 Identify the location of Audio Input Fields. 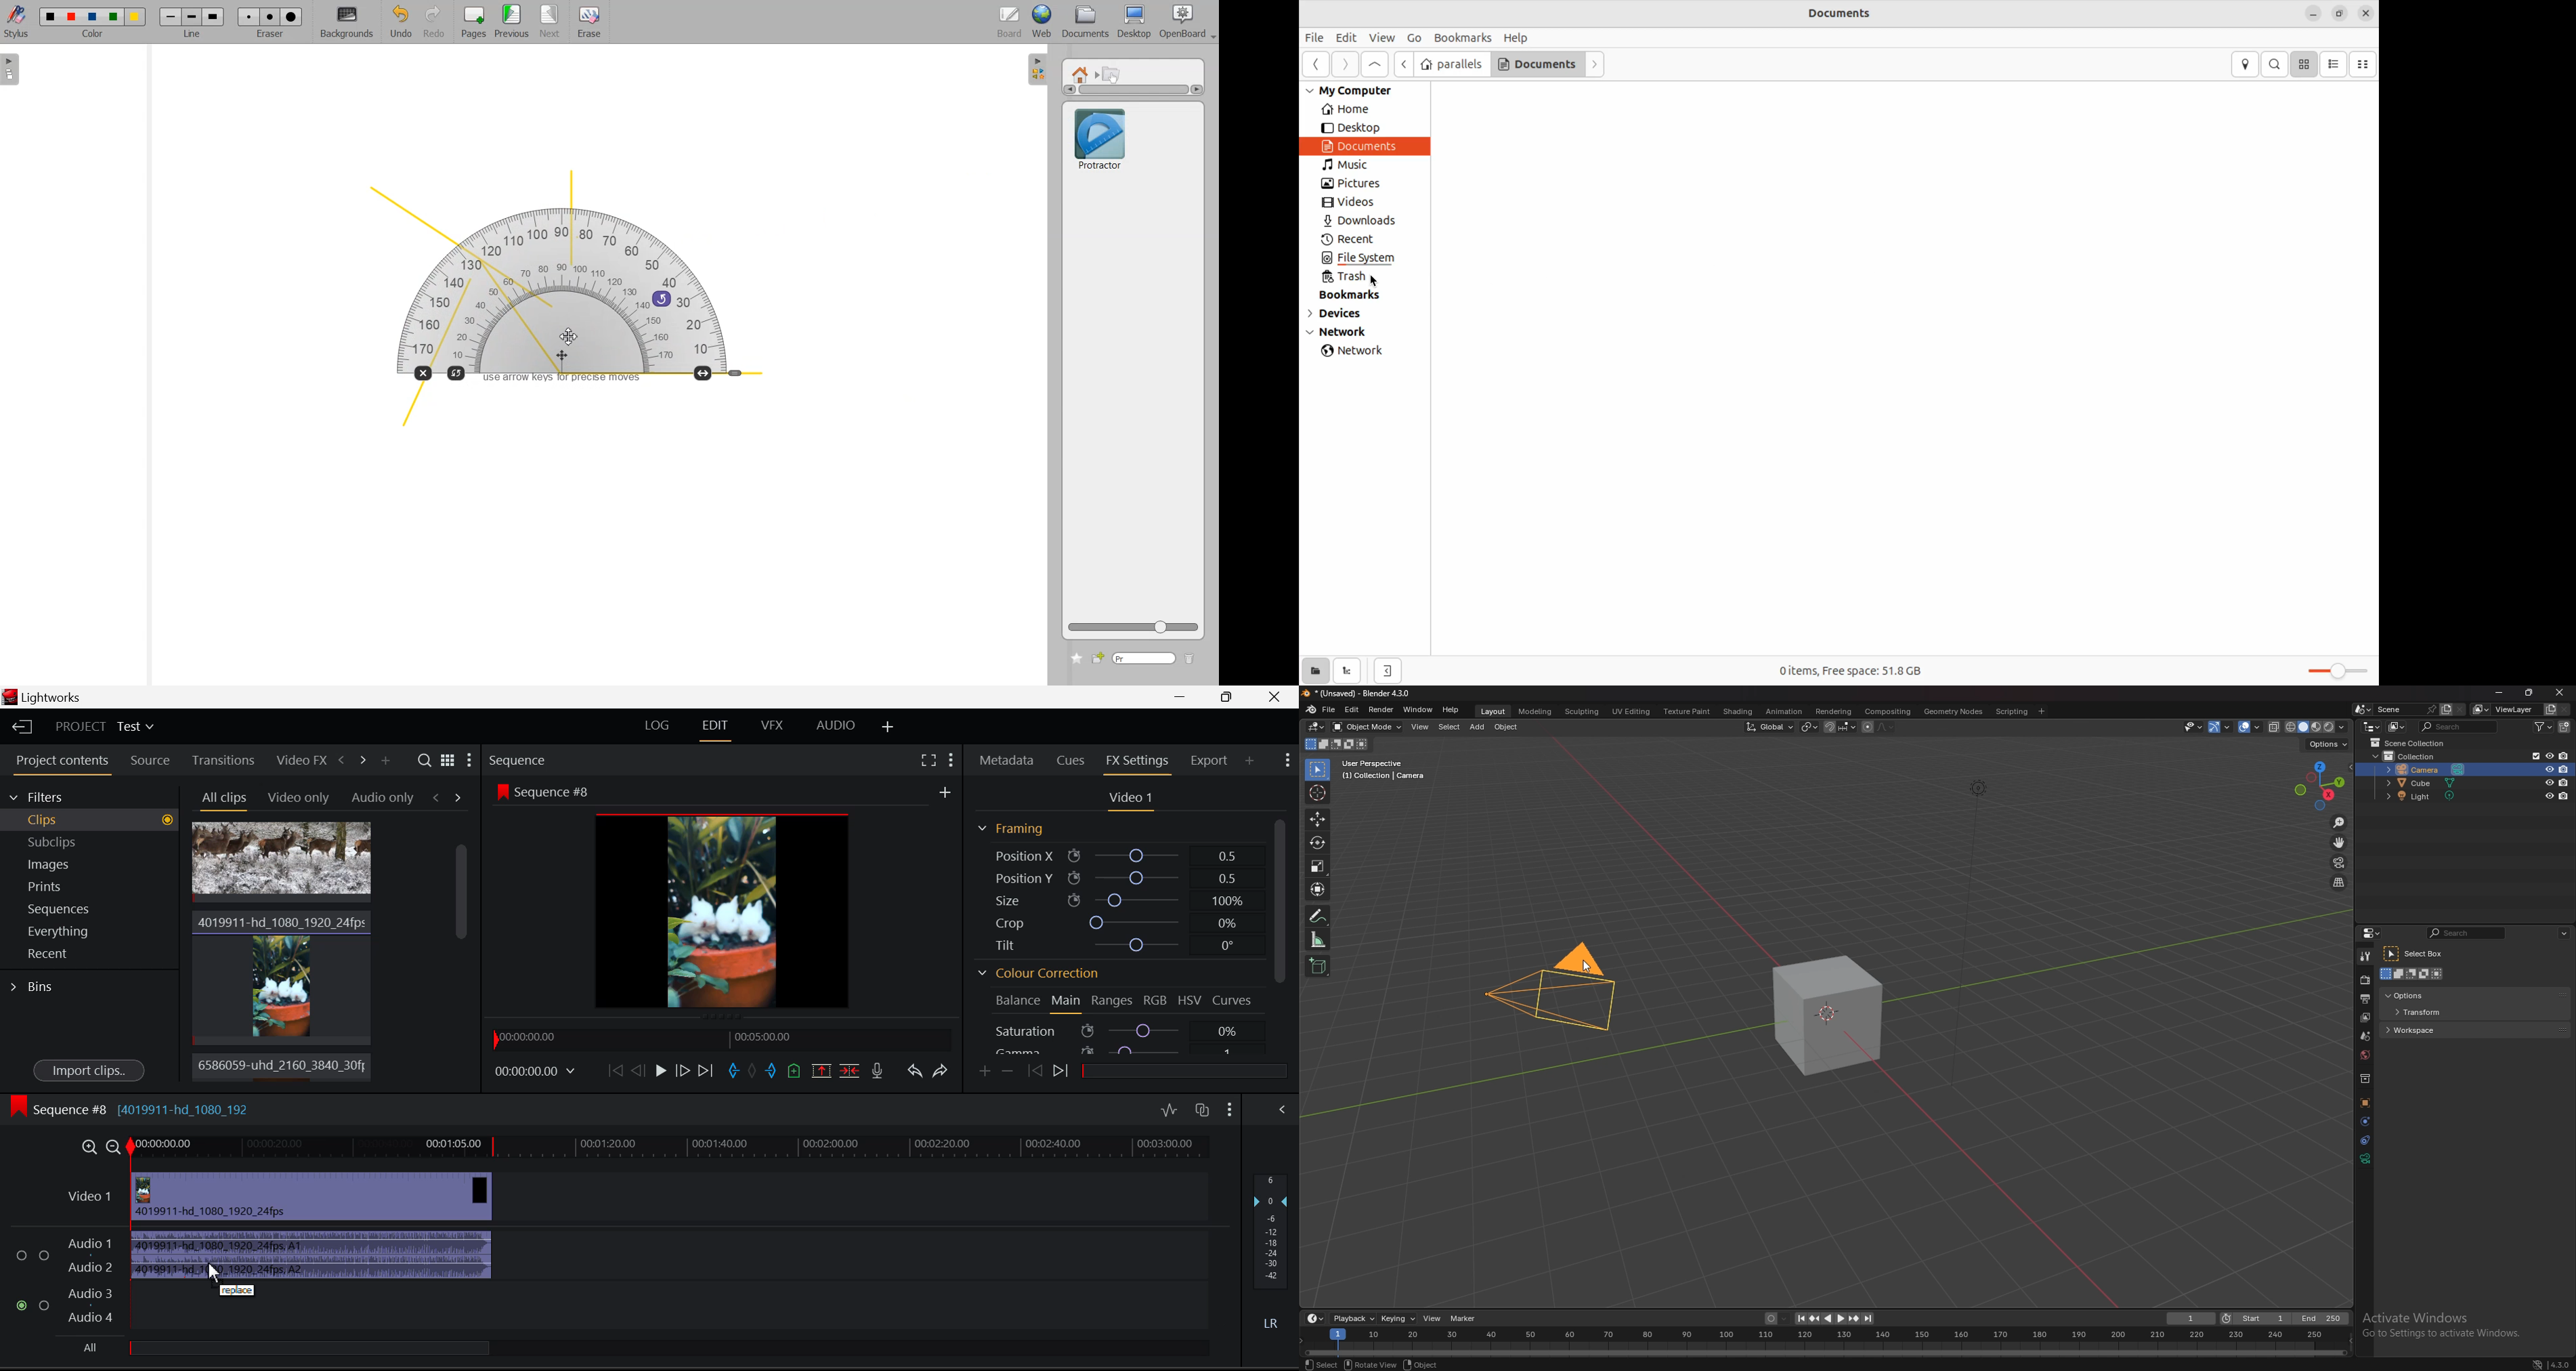
(64, 1282).